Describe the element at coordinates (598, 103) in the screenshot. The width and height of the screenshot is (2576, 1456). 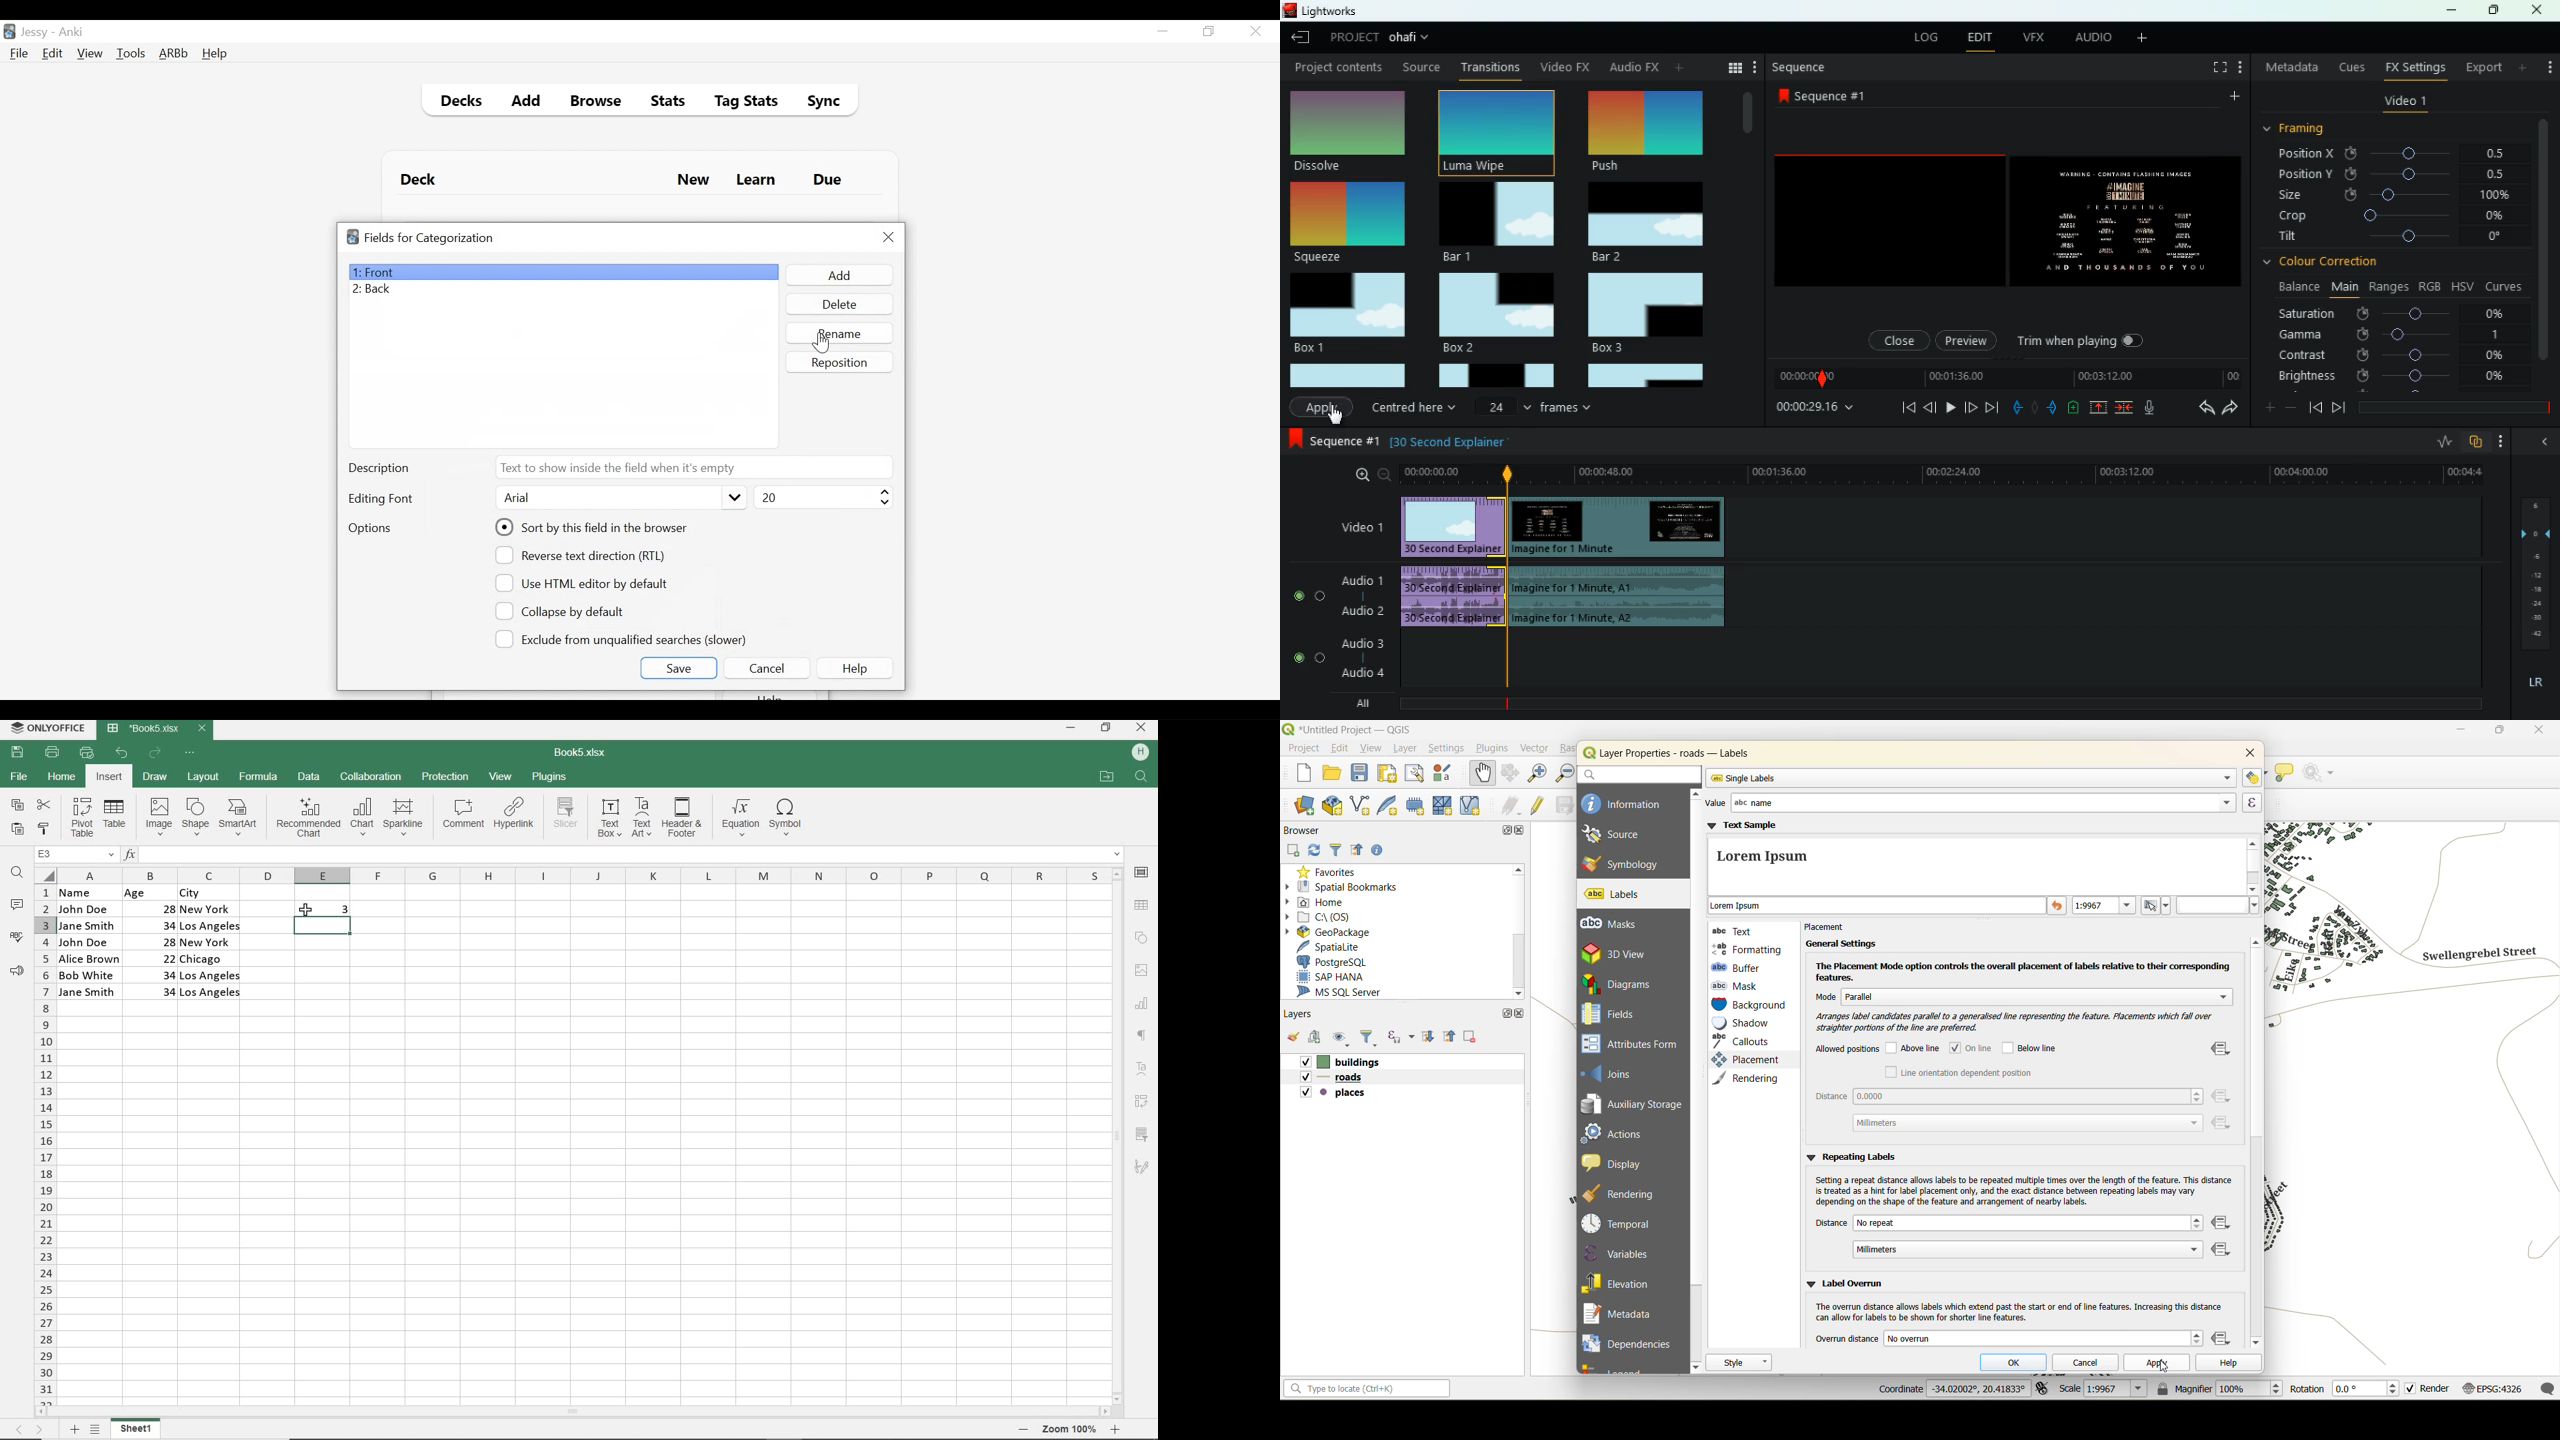
I see `Browse` at that location.